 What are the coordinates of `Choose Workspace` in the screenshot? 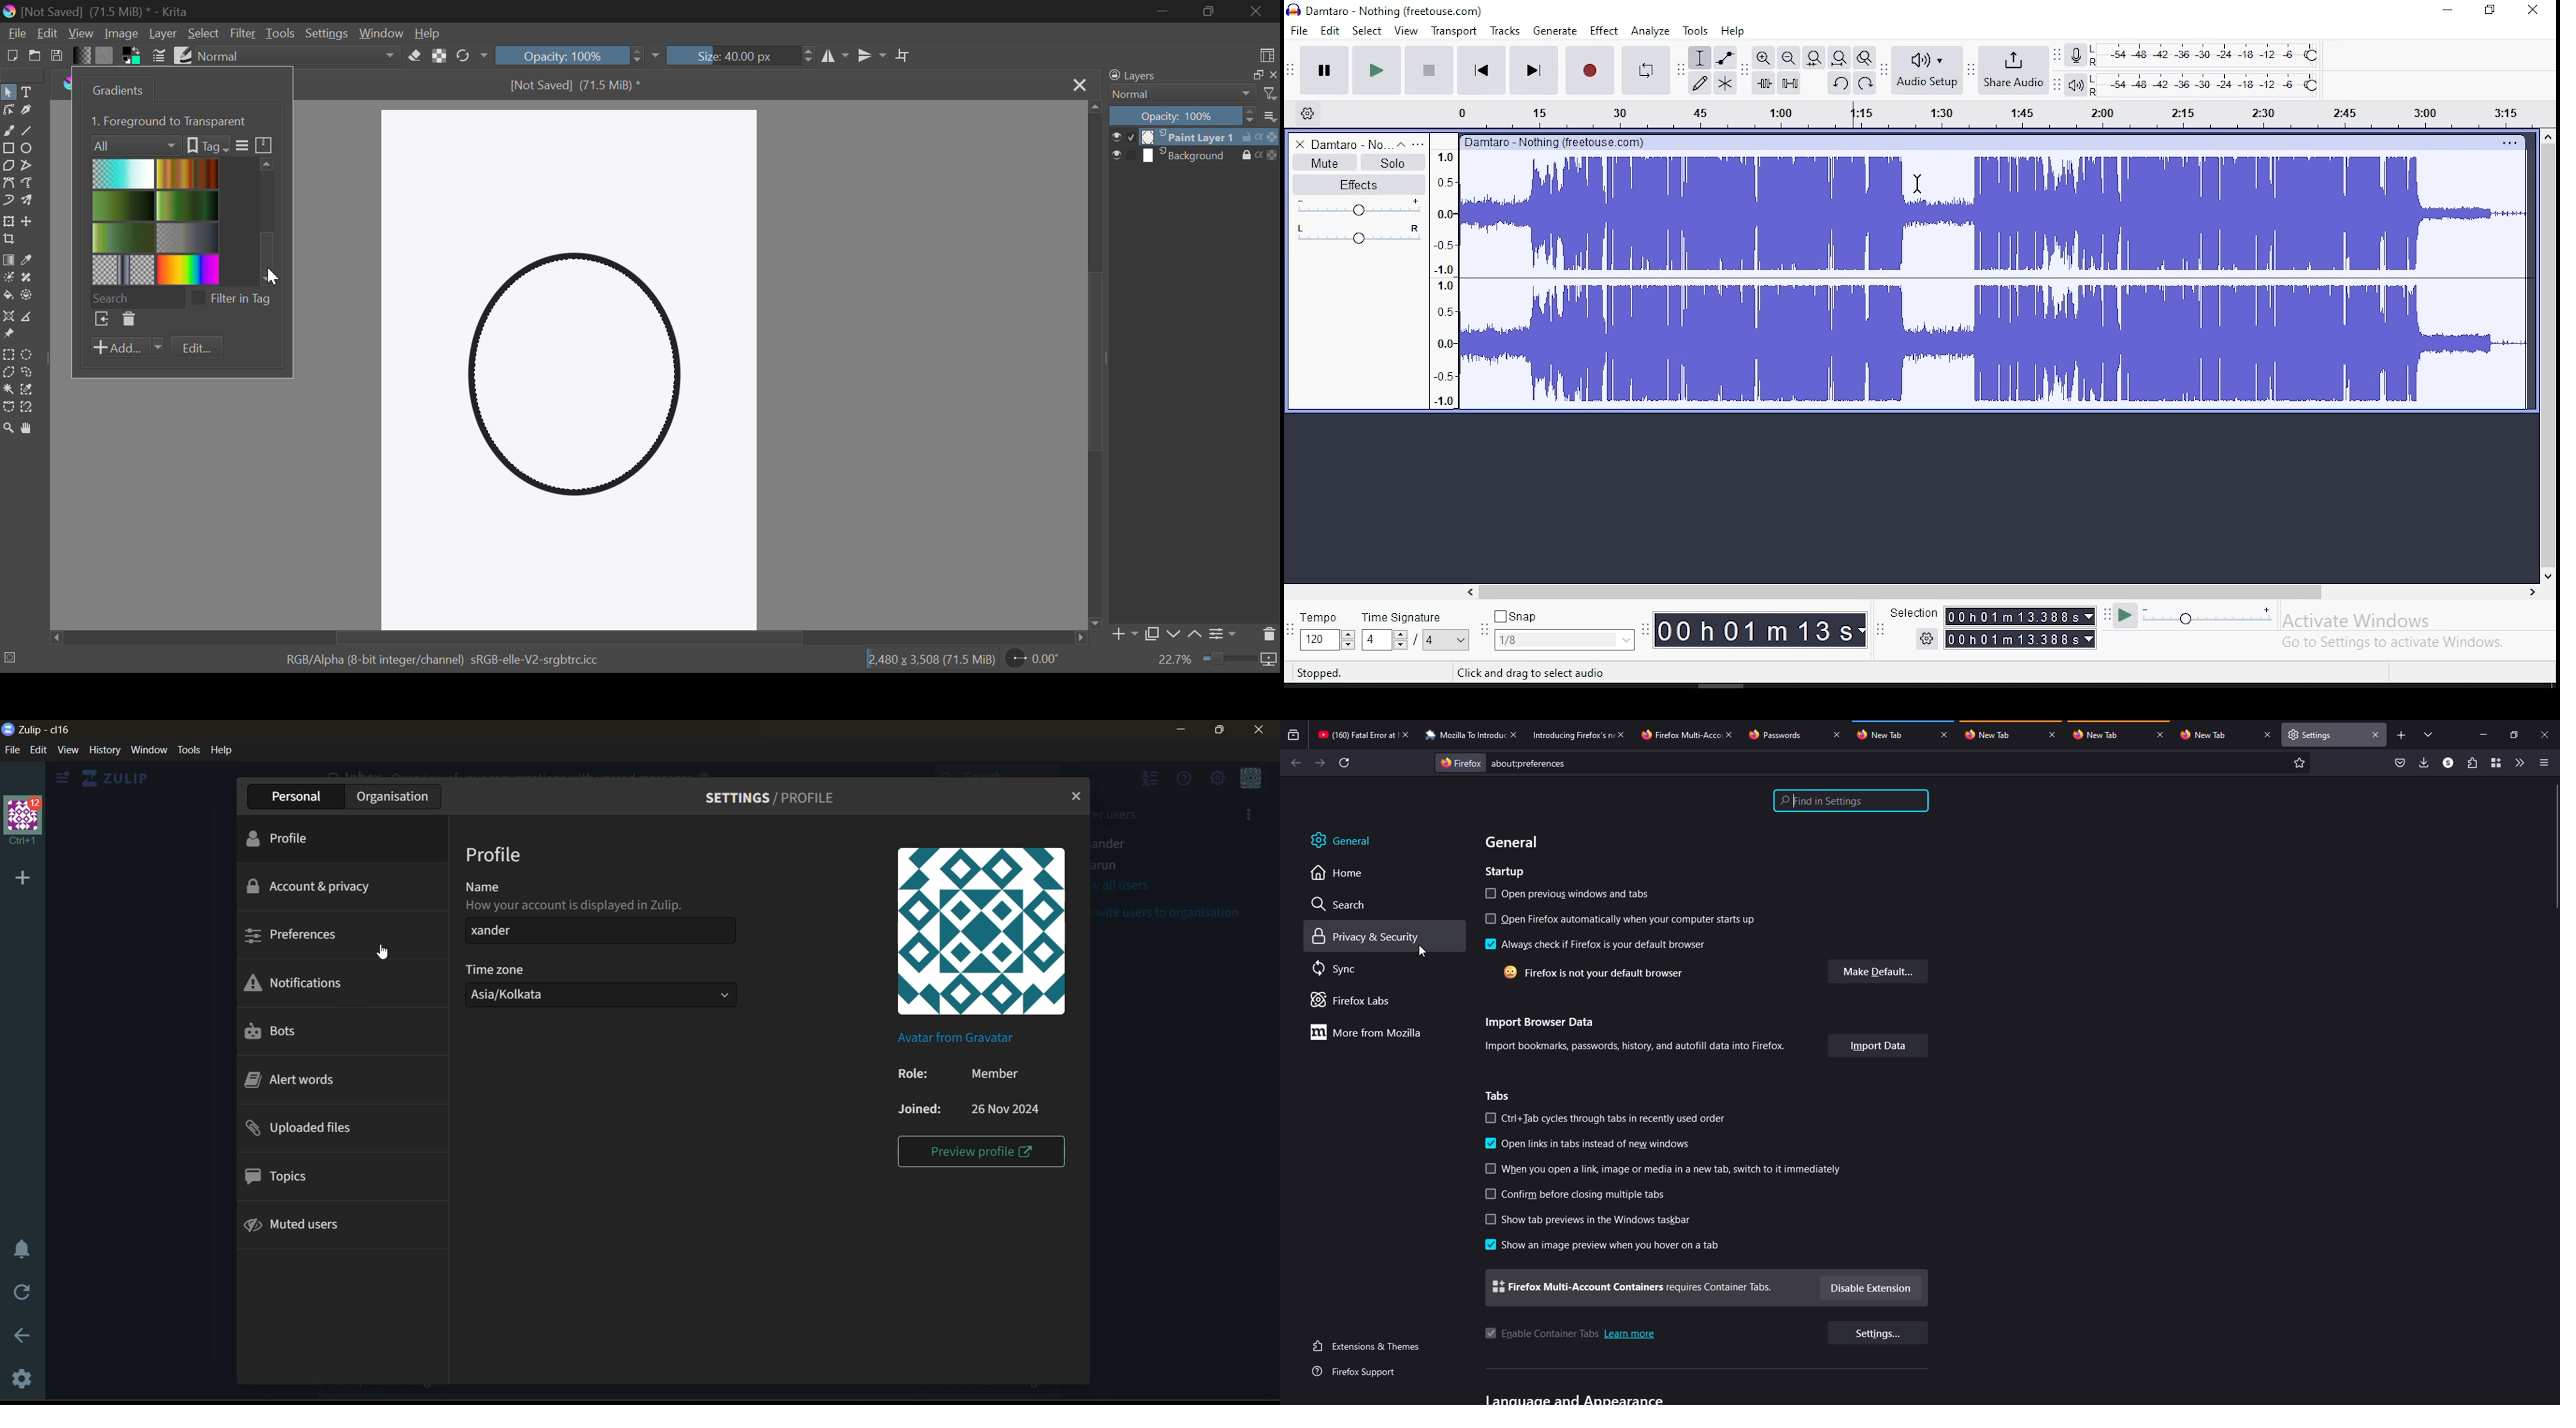 It's located at (1267, 55).